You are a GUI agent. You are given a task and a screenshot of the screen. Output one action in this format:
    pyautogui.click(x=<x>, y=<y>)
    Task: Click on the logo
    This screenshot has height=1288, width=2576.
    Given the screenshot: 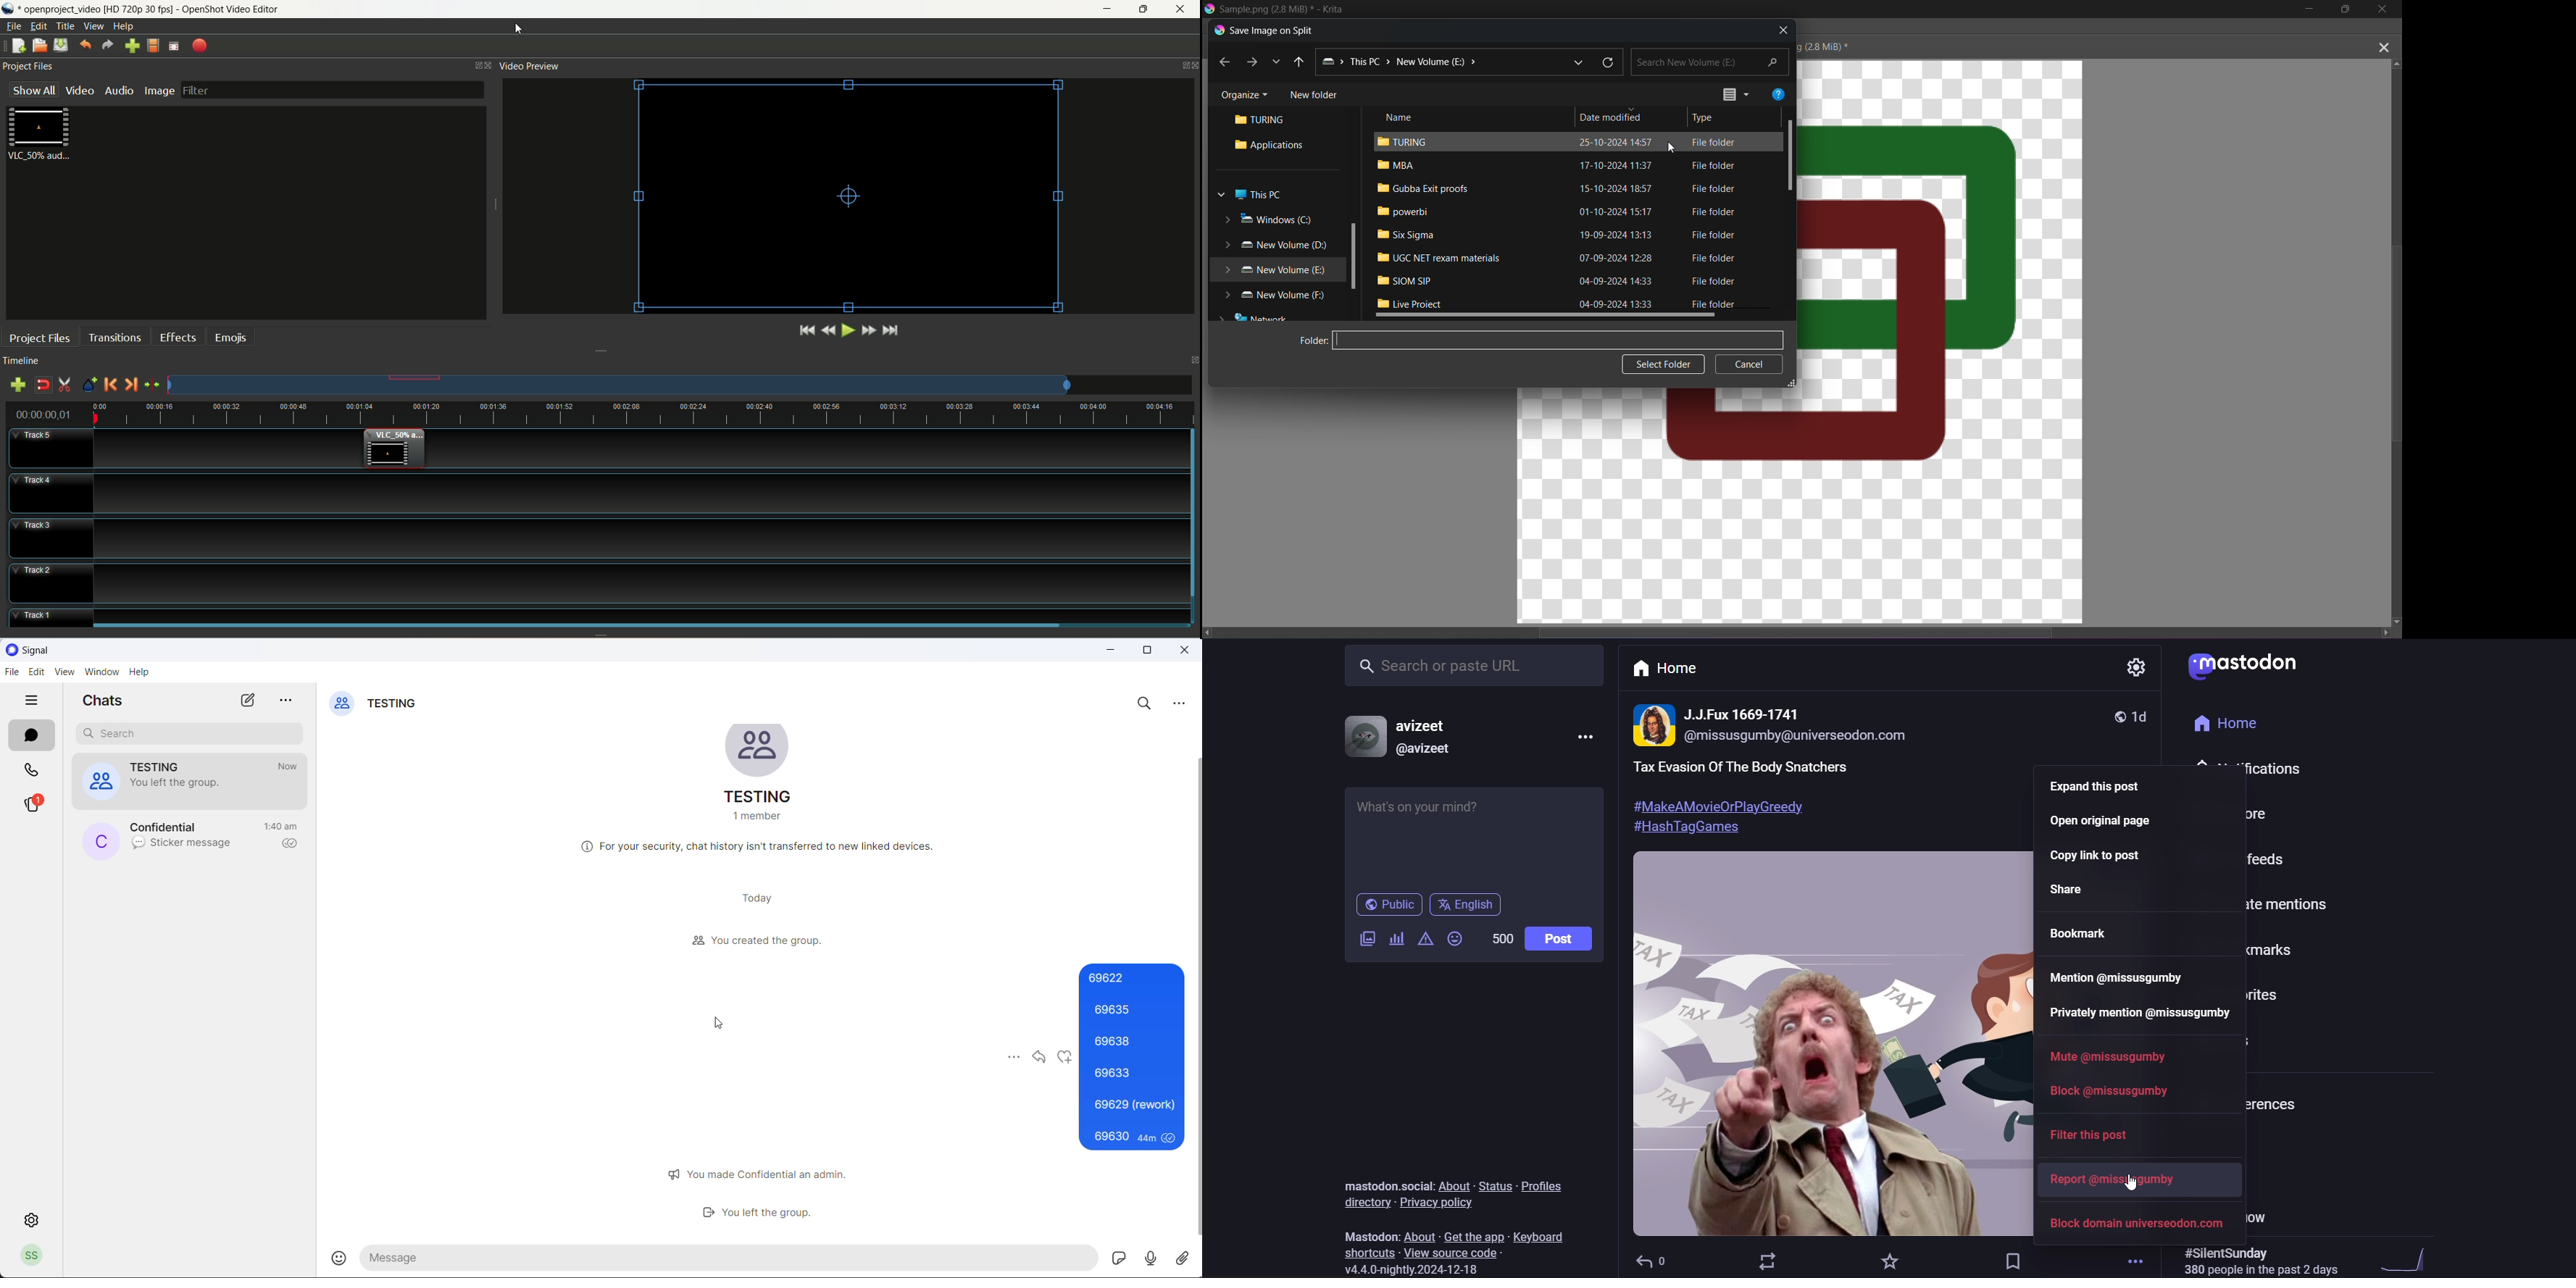 What is the action you would take?
    pyautogui.click(x=9, y=9)
    